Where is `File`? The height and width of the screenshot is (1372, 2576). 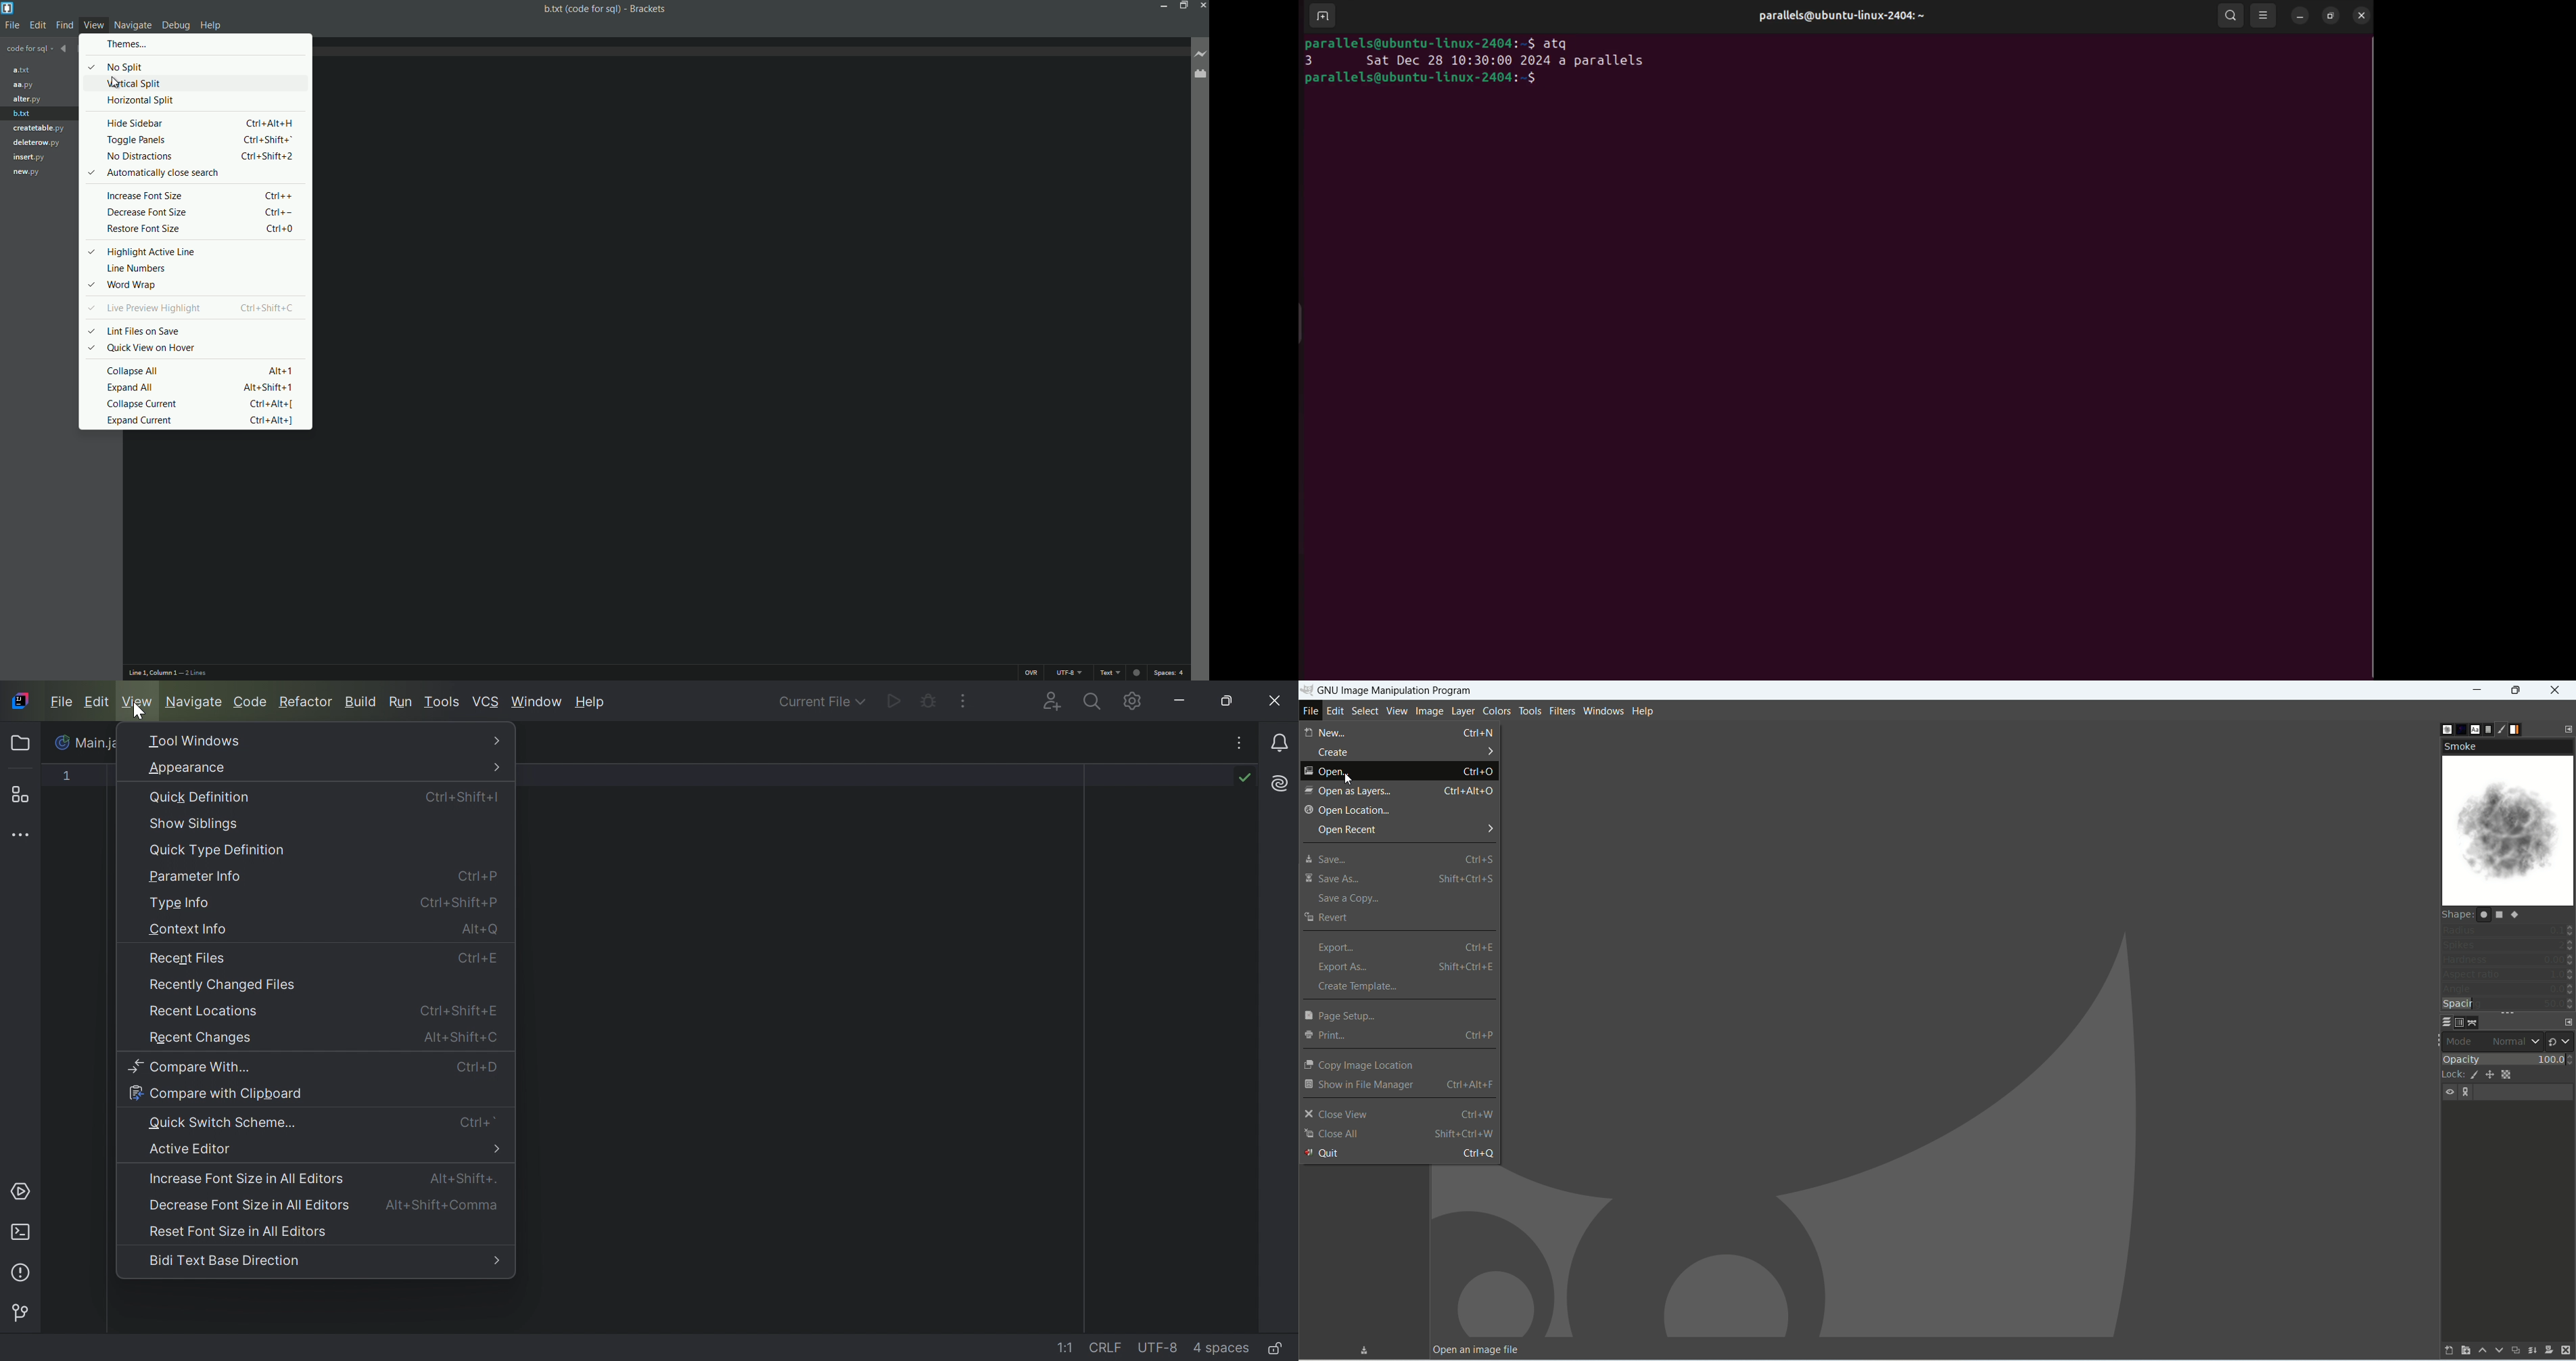
File is located at coordinates (60, 701).